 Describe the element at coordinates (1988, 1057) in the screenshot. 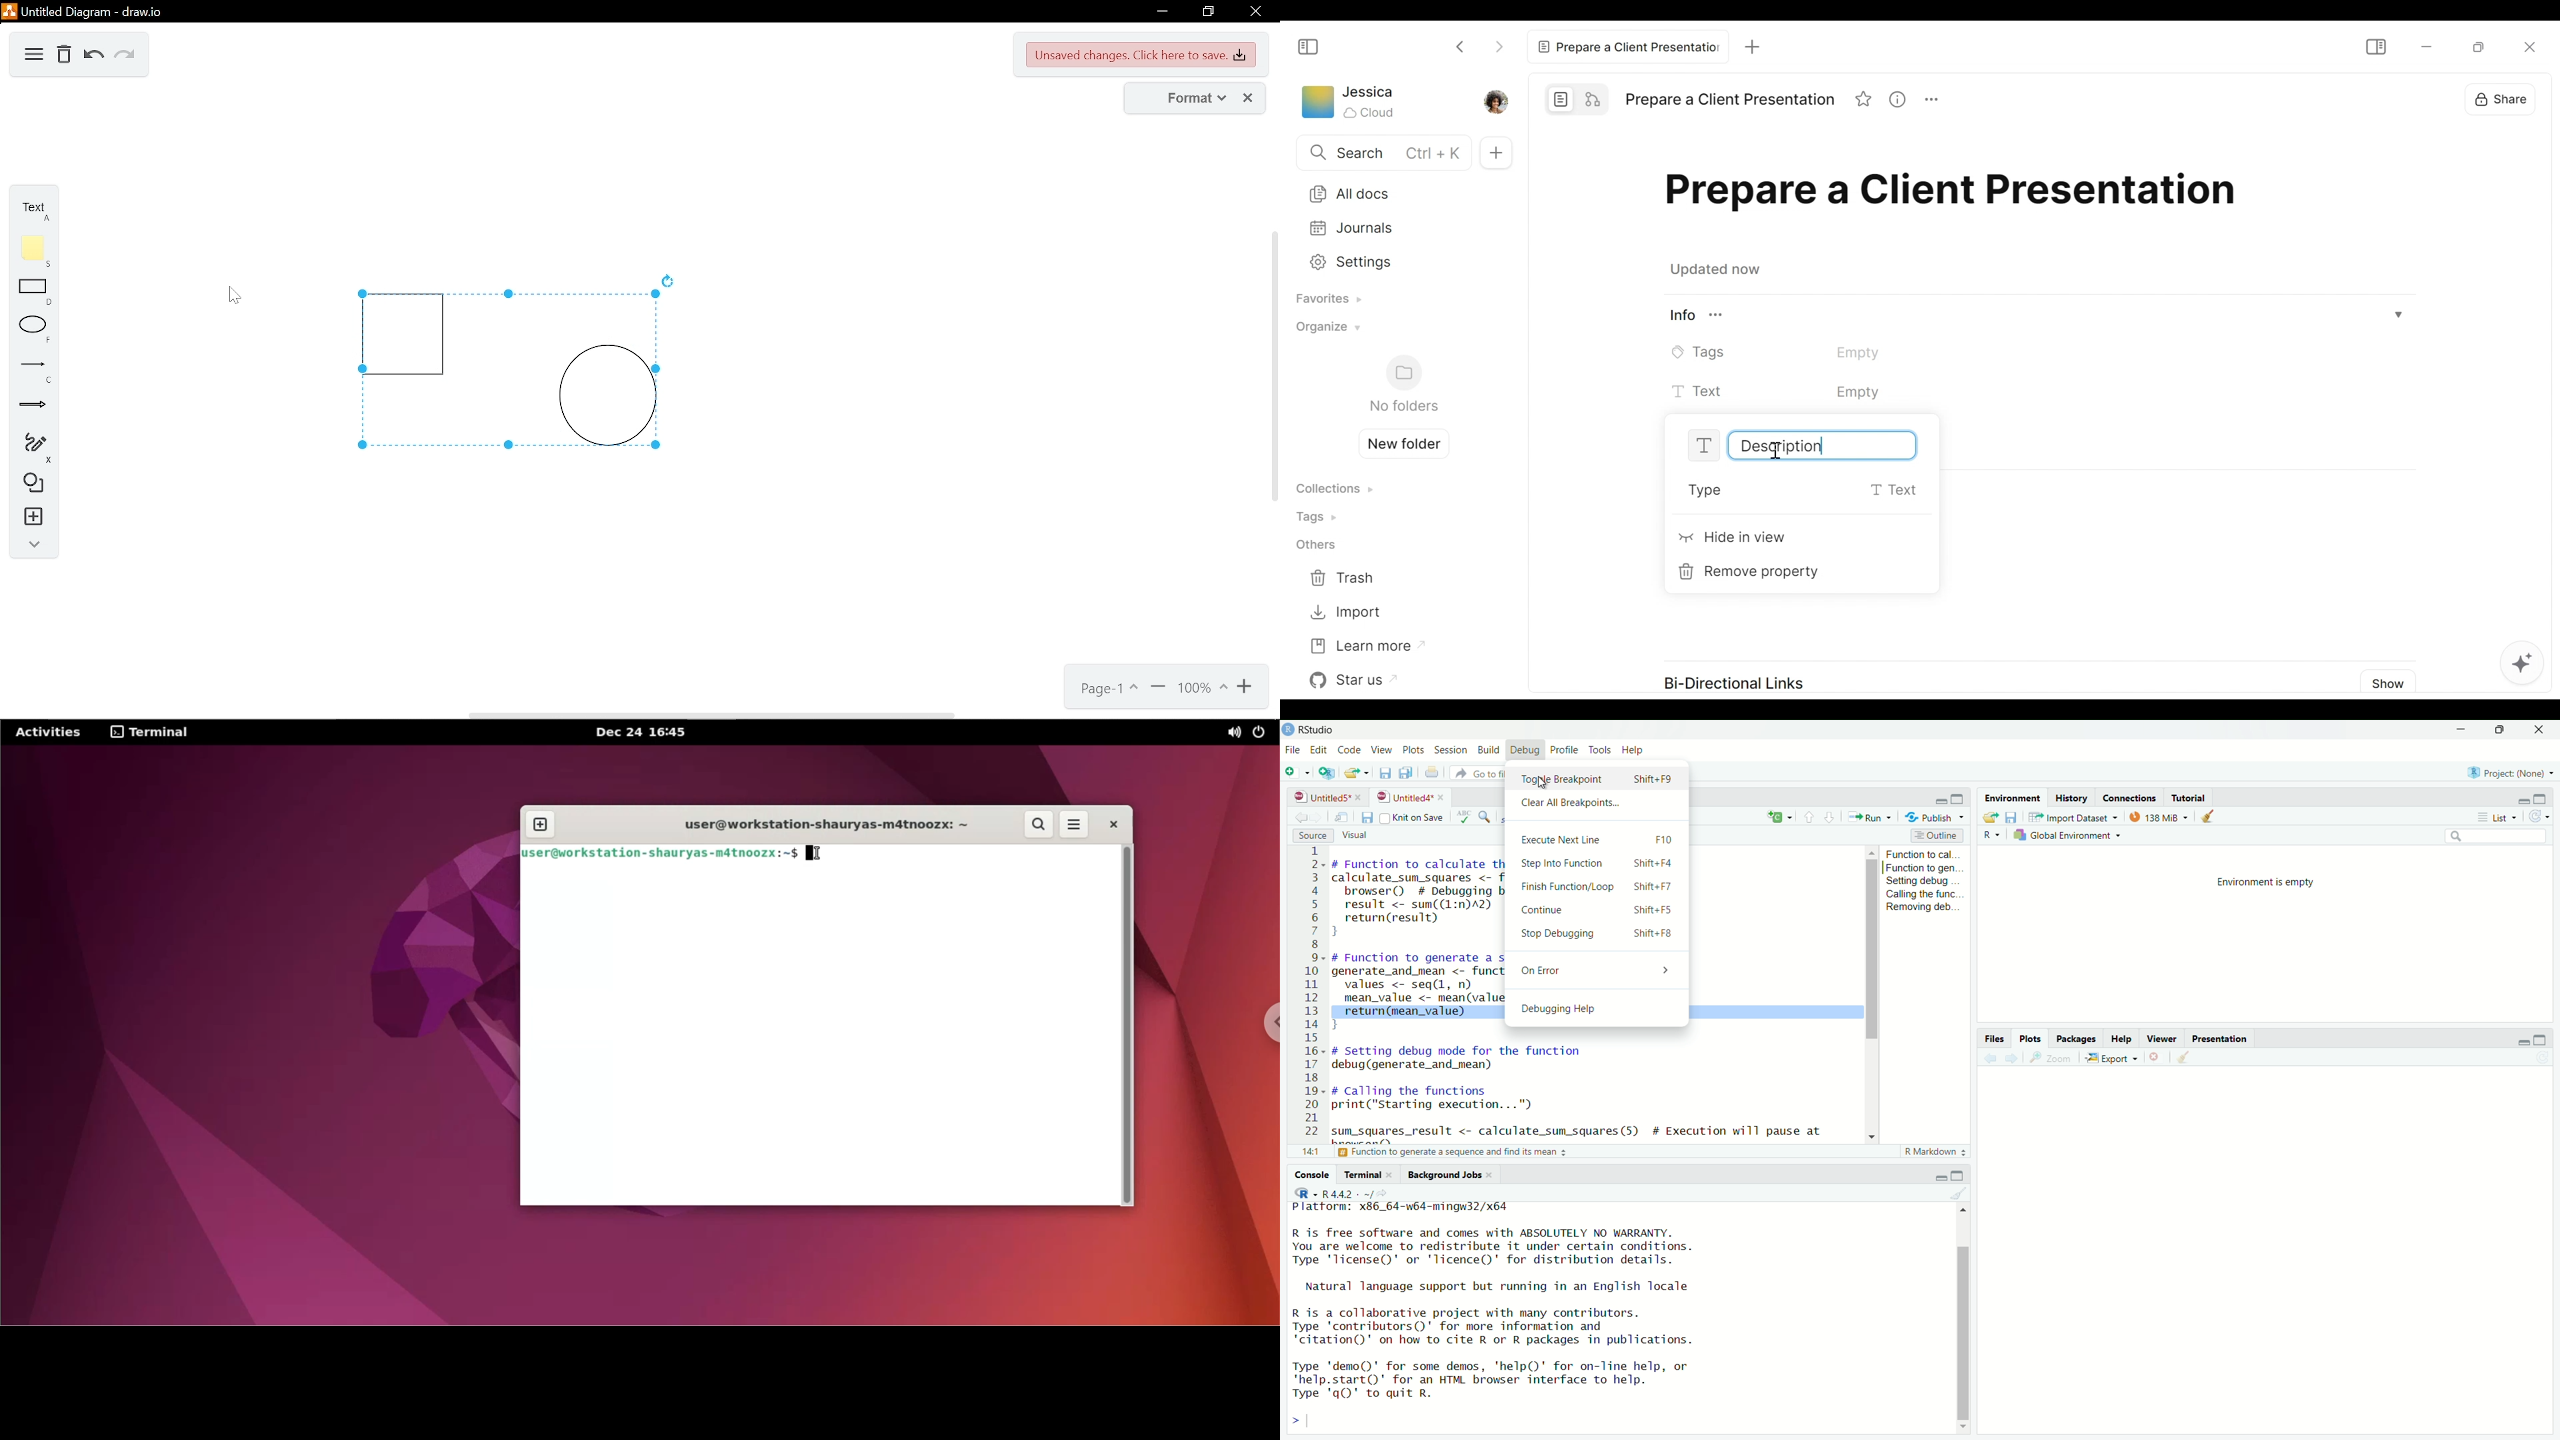

I see `previous plot` at that location.